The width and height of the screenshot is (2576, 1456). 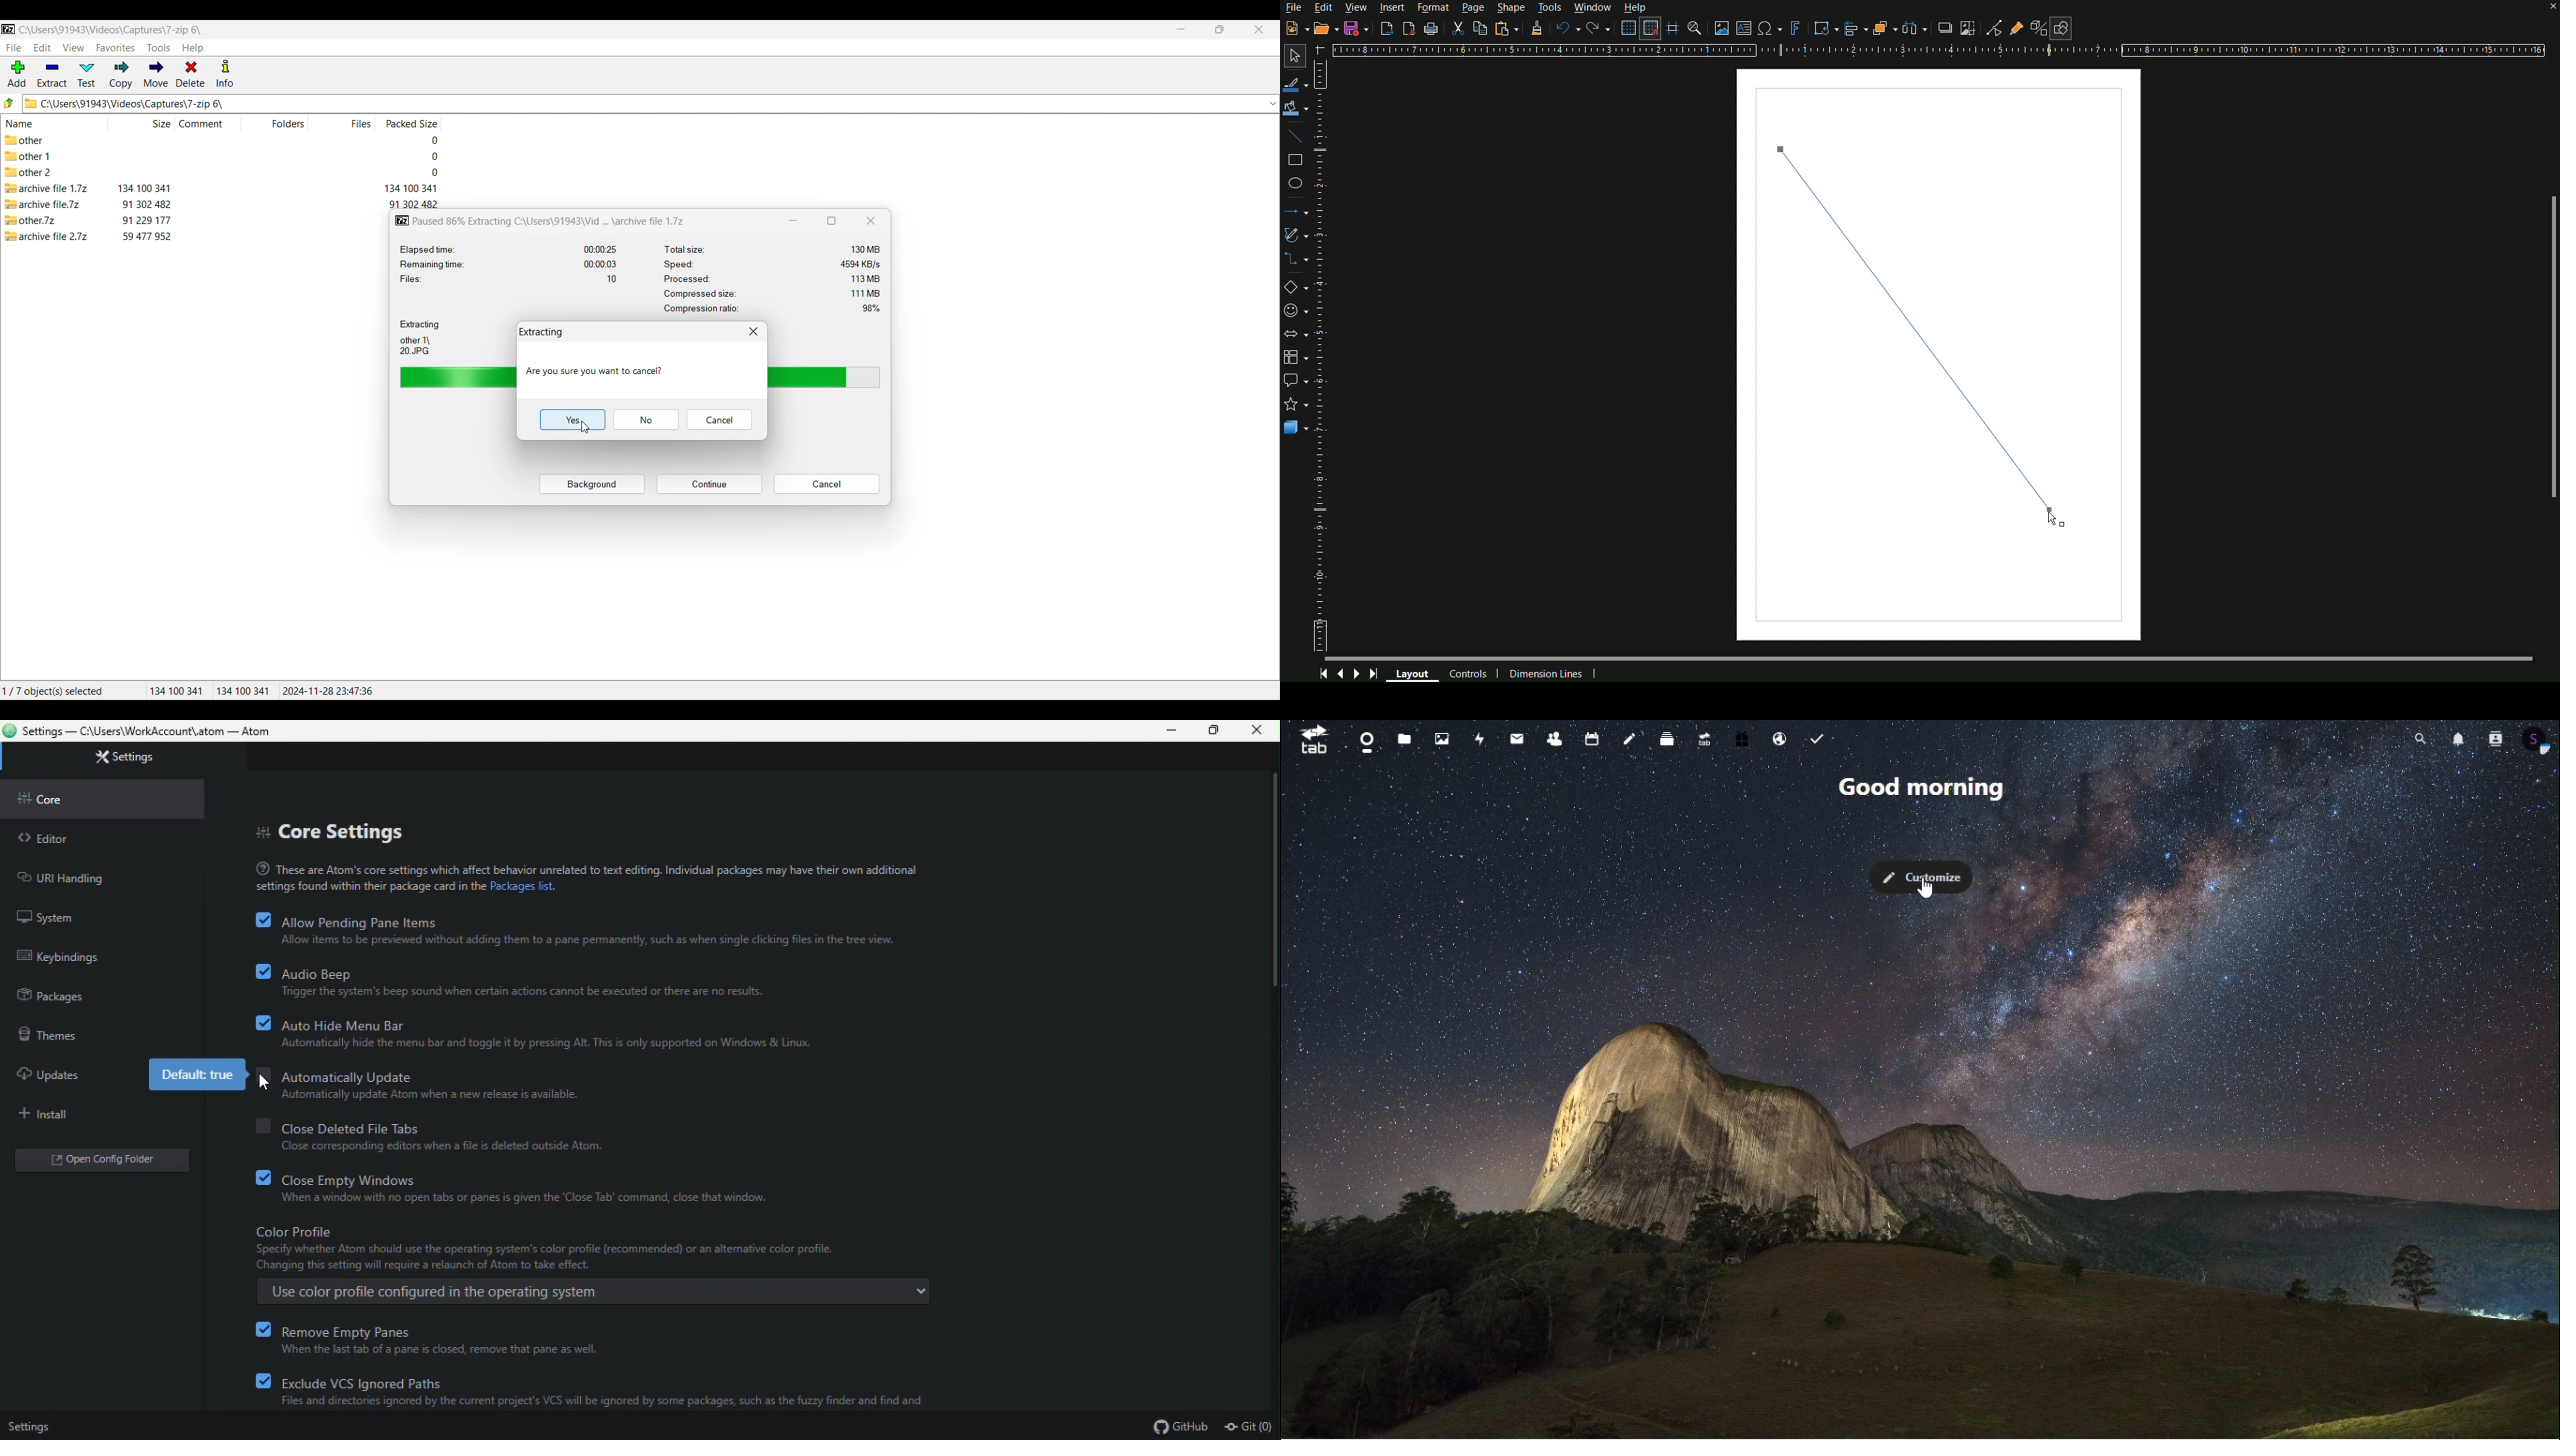 What do you see at coordinates (1744, 29) in the screenshot?
I see `Insert Textbox` at bounding box center [1744, 29].